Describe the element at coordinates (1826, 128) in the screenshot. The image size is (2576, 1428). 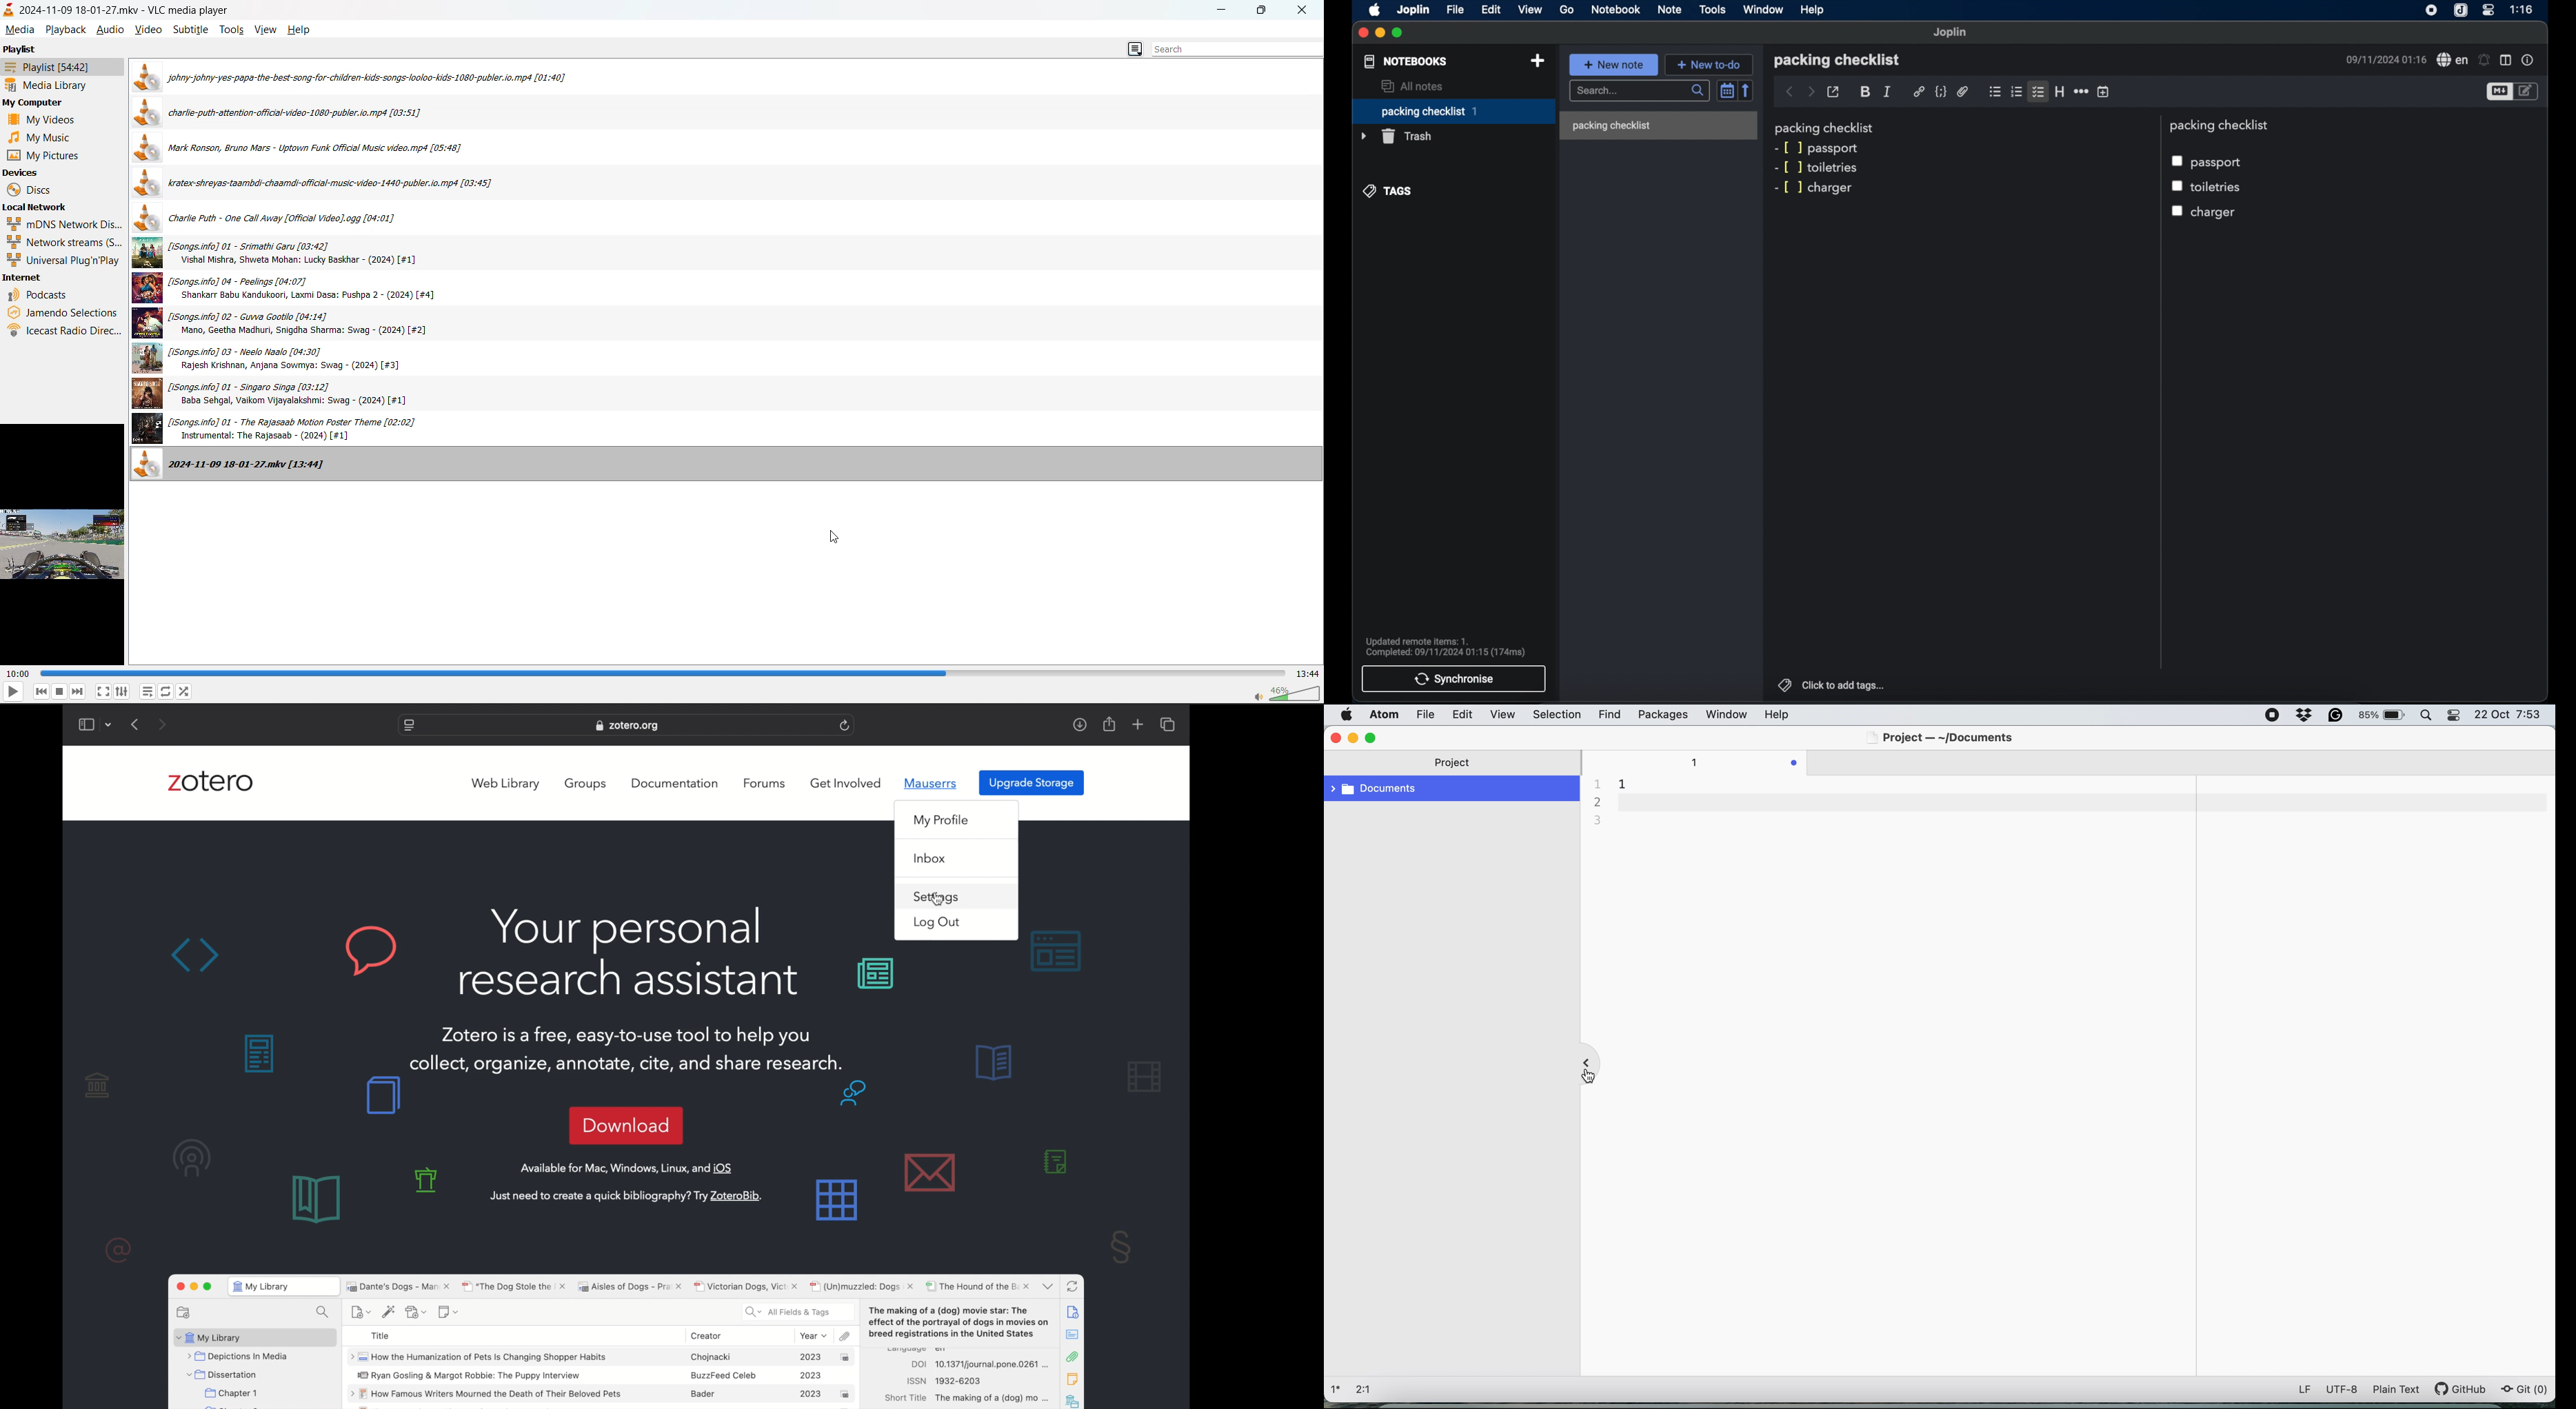
I see `packing checklist` at that location.